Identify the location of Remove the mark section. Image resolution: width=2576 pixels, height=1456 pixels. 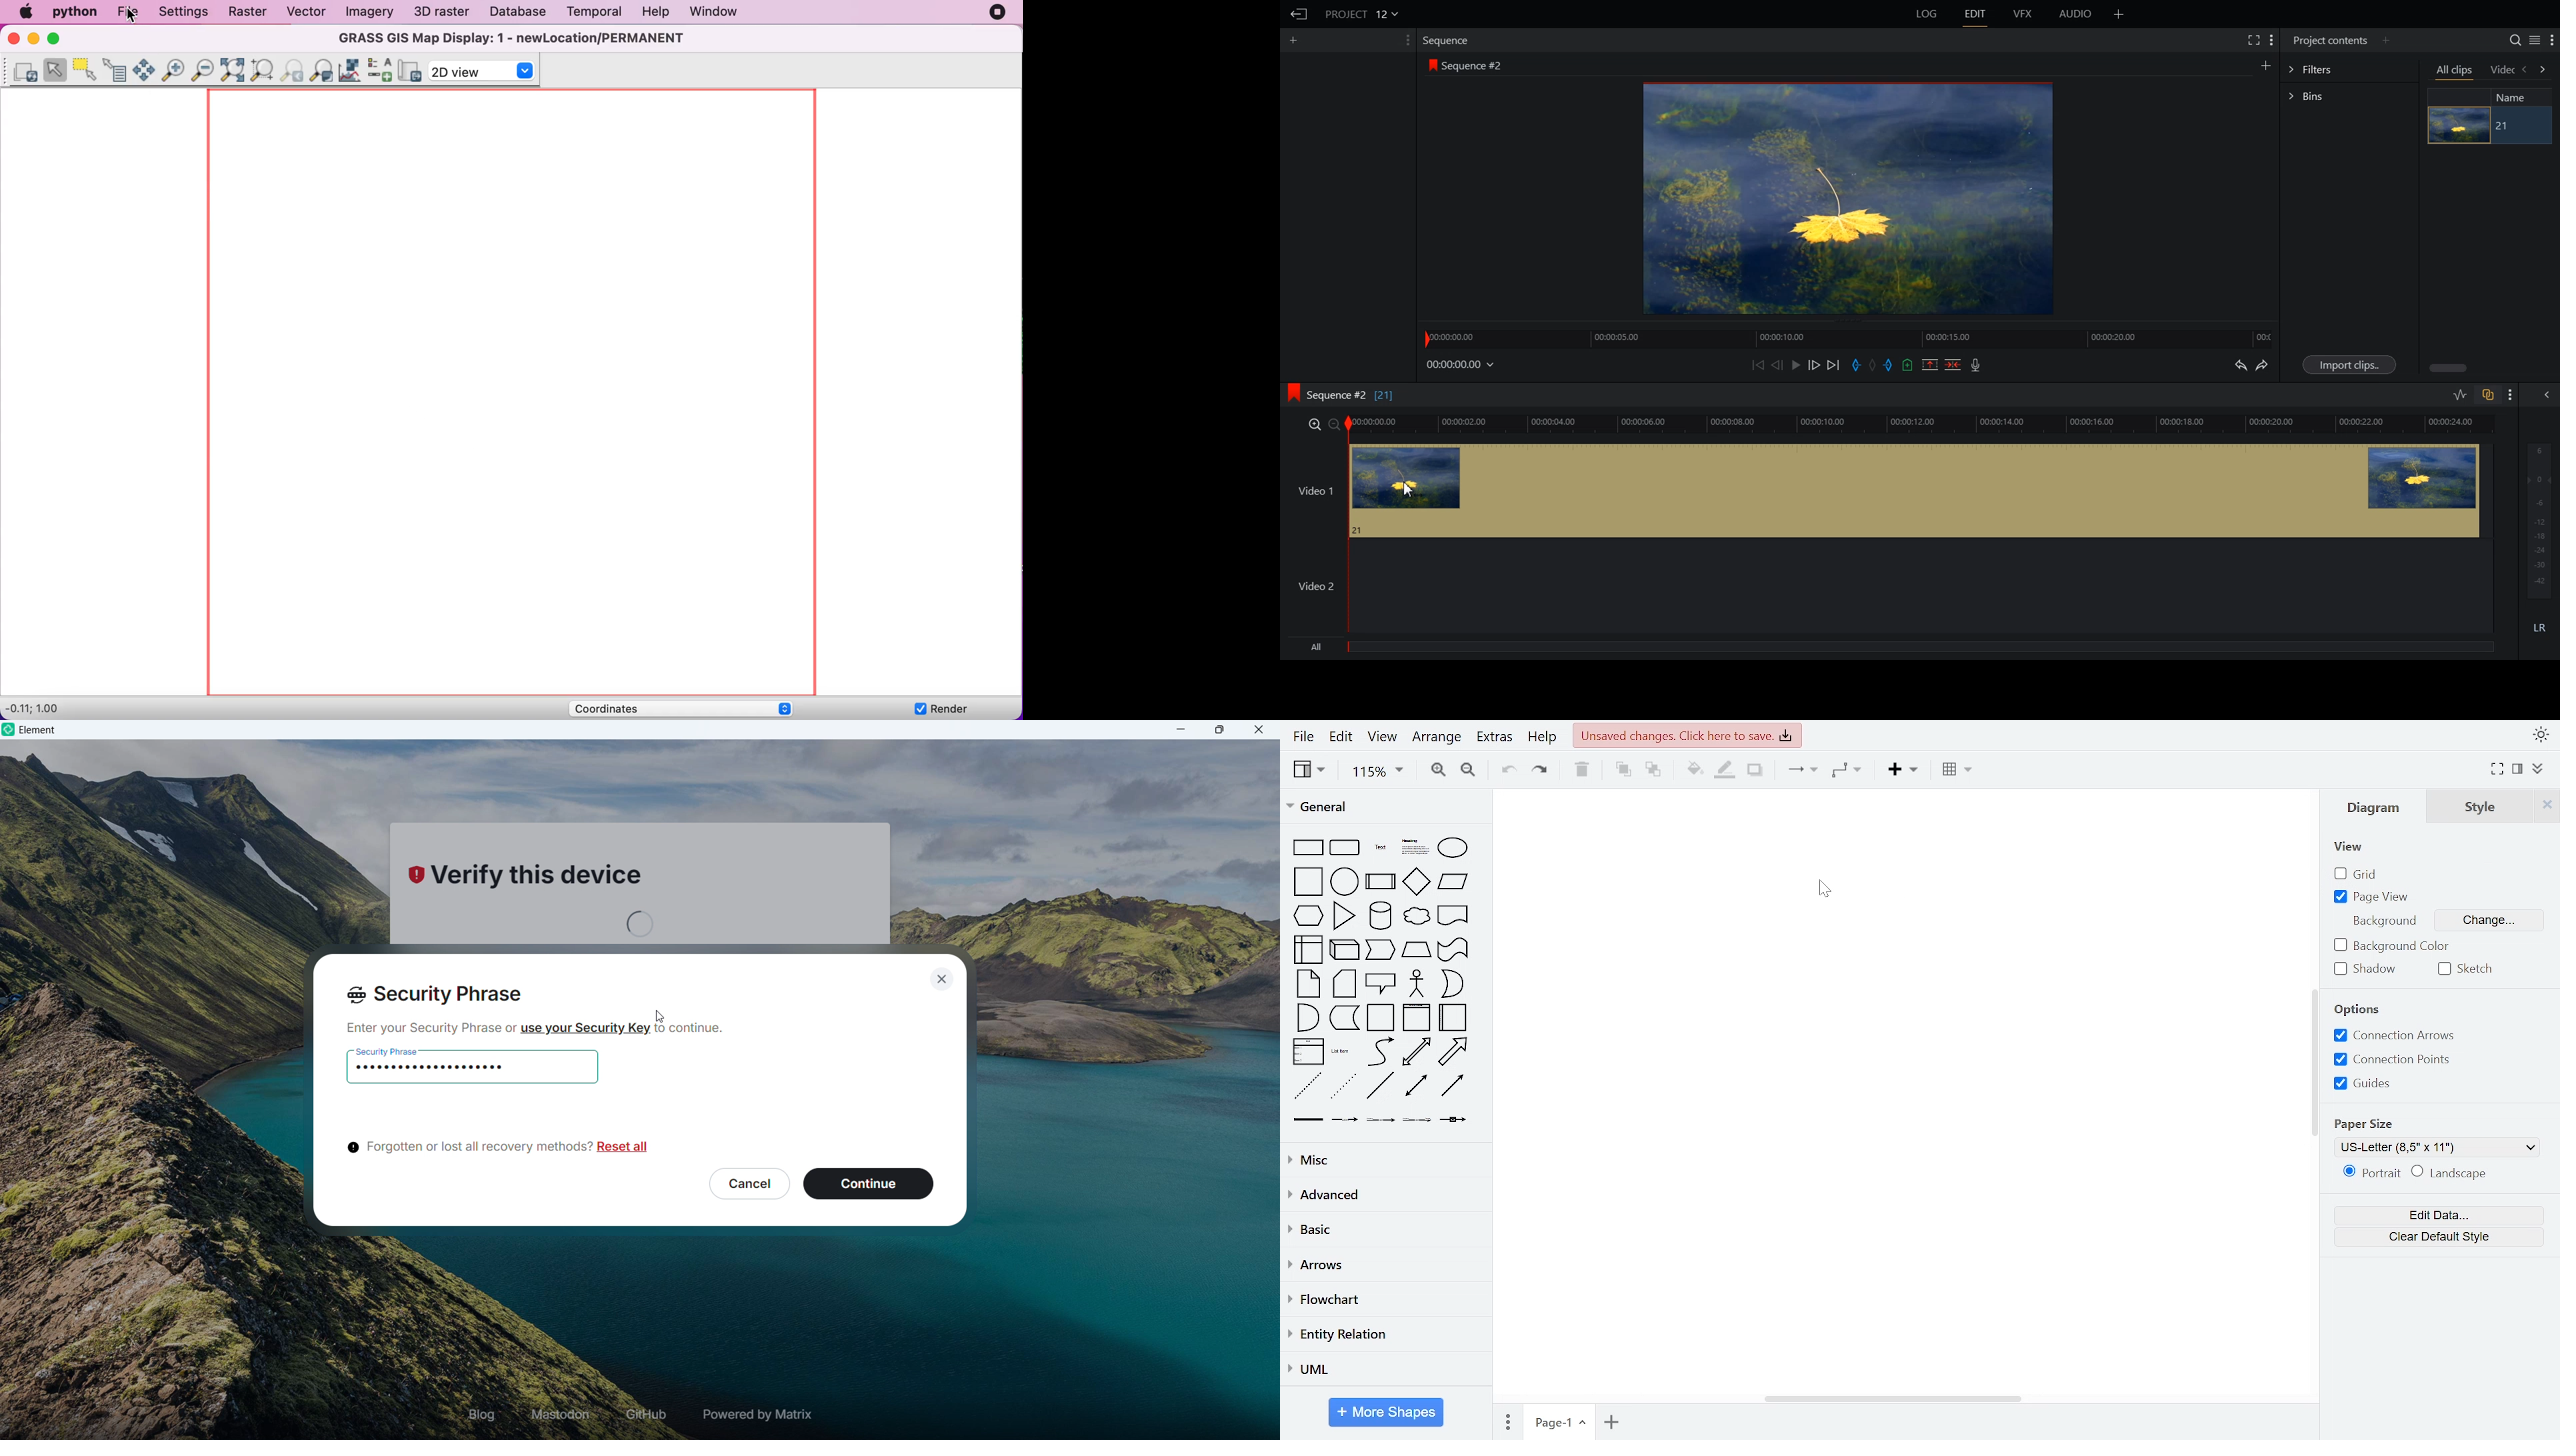
(1929, 364).